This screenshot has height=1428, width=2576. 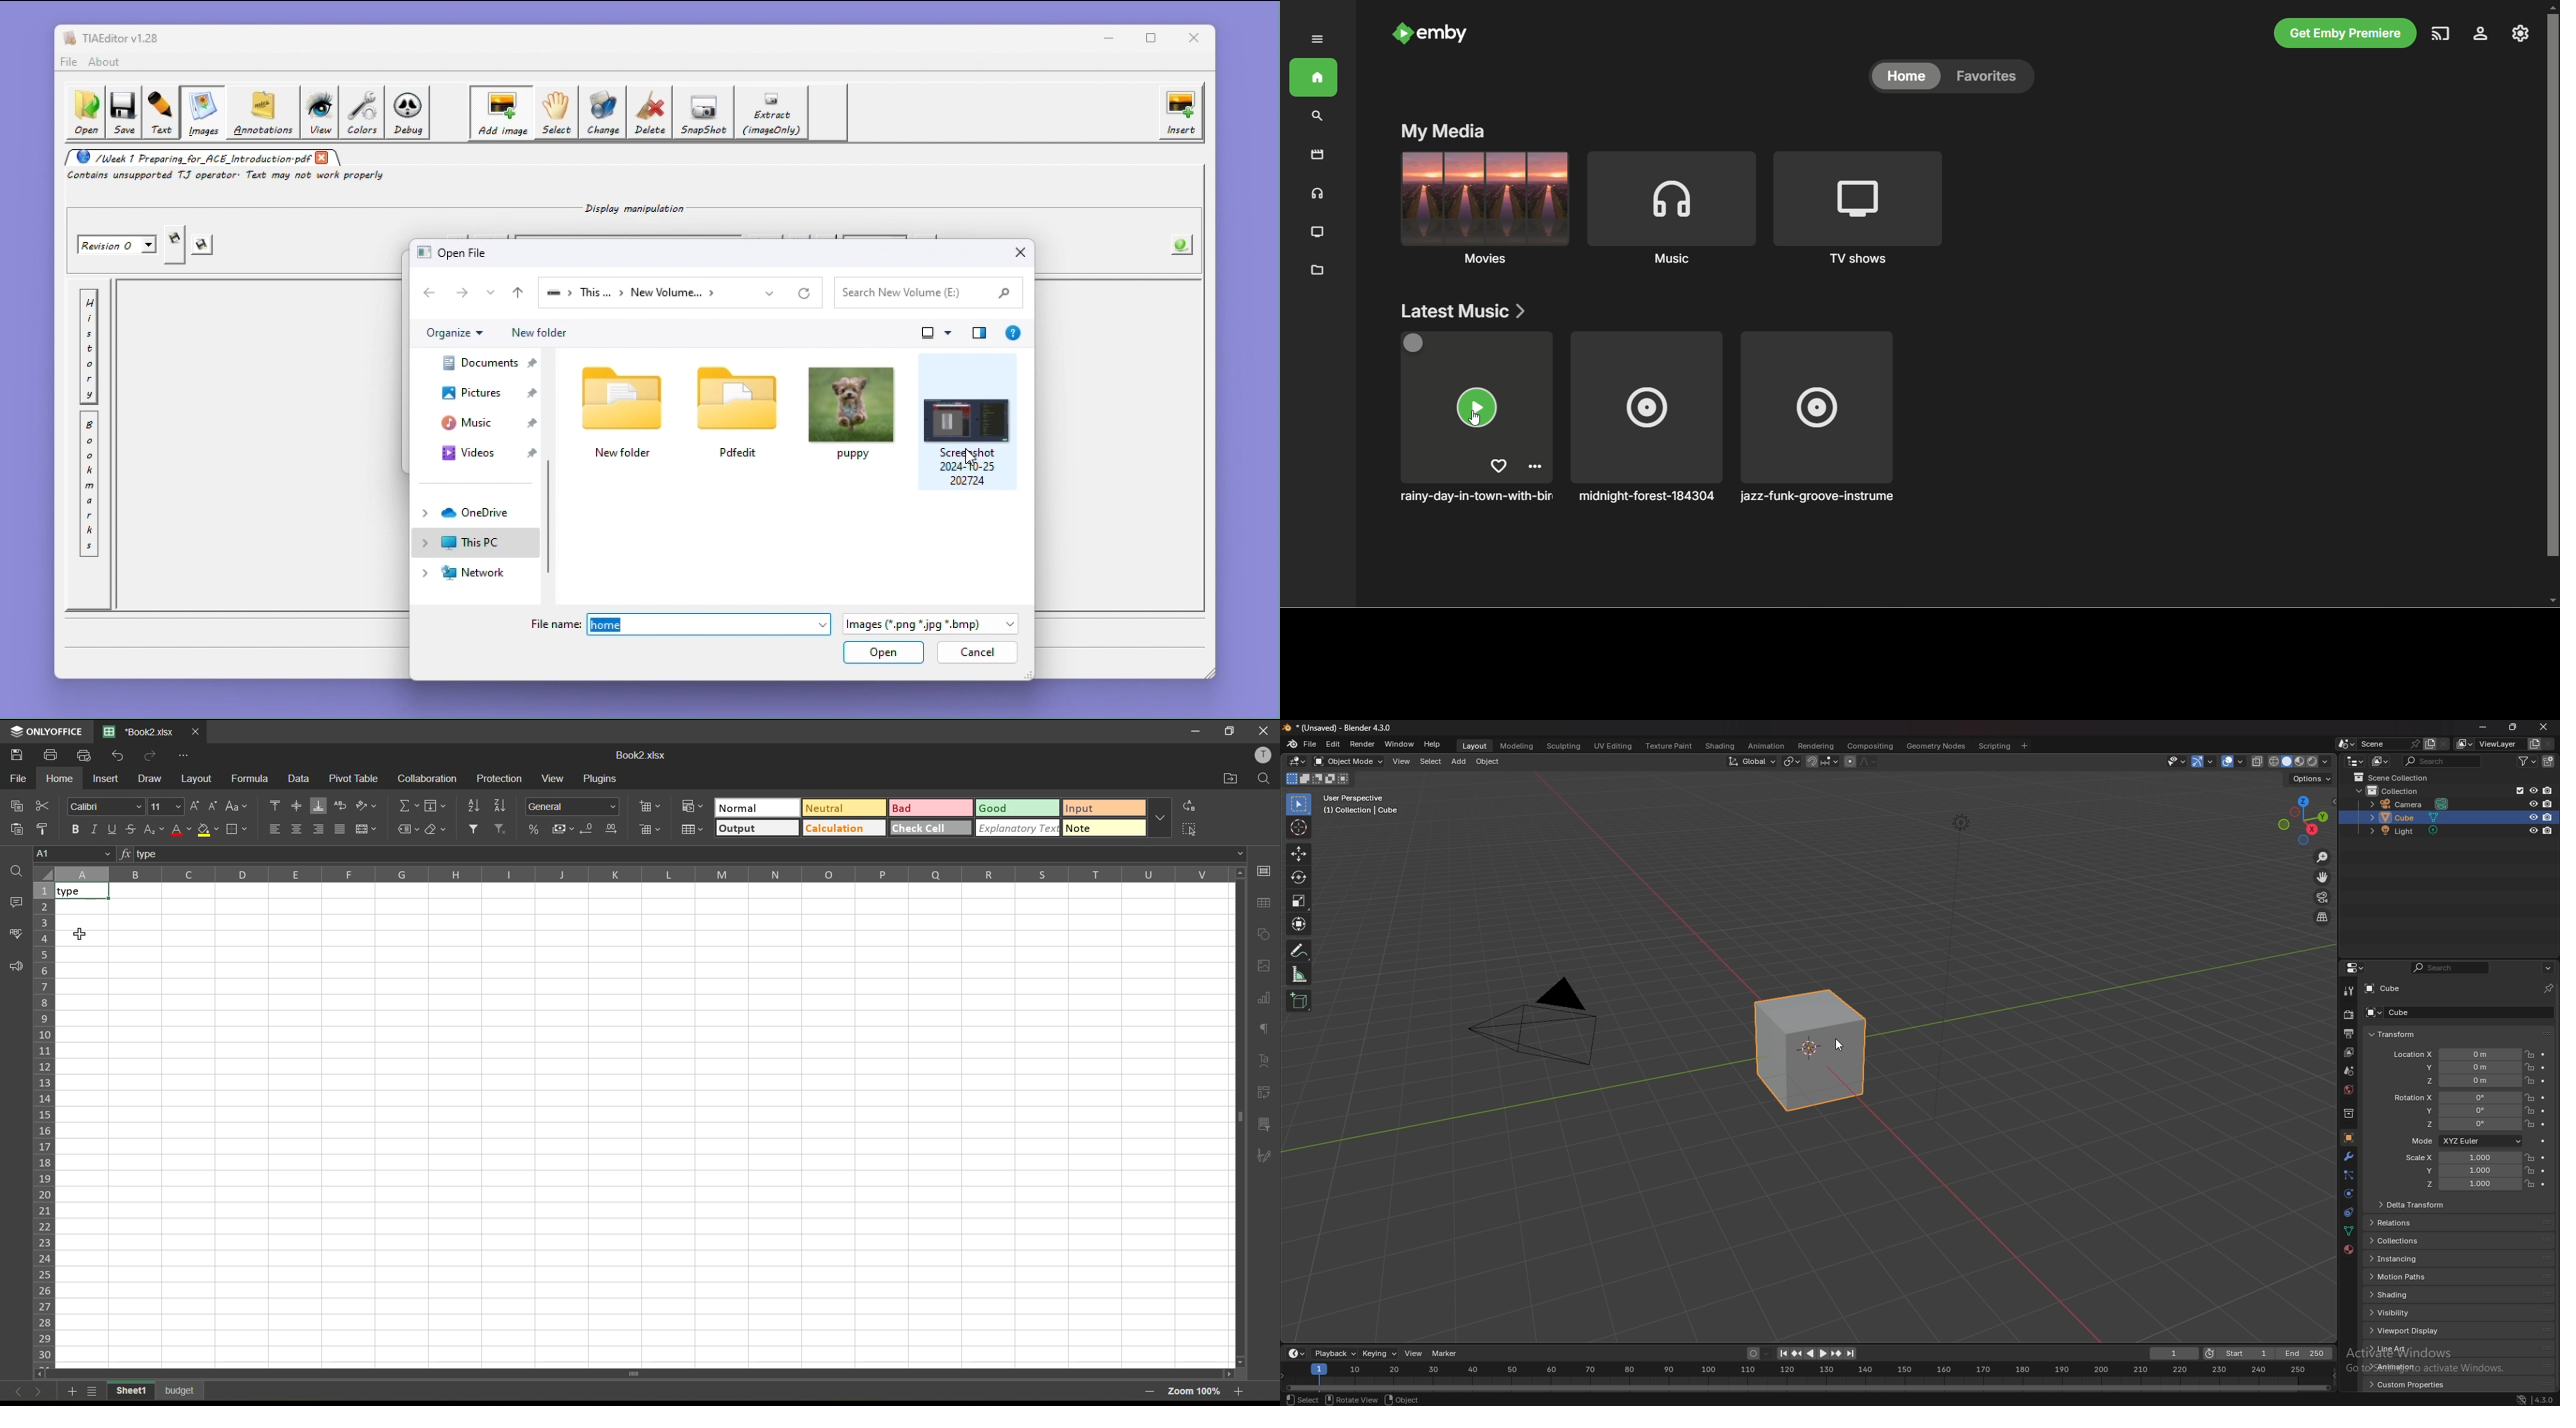 I want to click on replace, so click(x=1189, y=807).